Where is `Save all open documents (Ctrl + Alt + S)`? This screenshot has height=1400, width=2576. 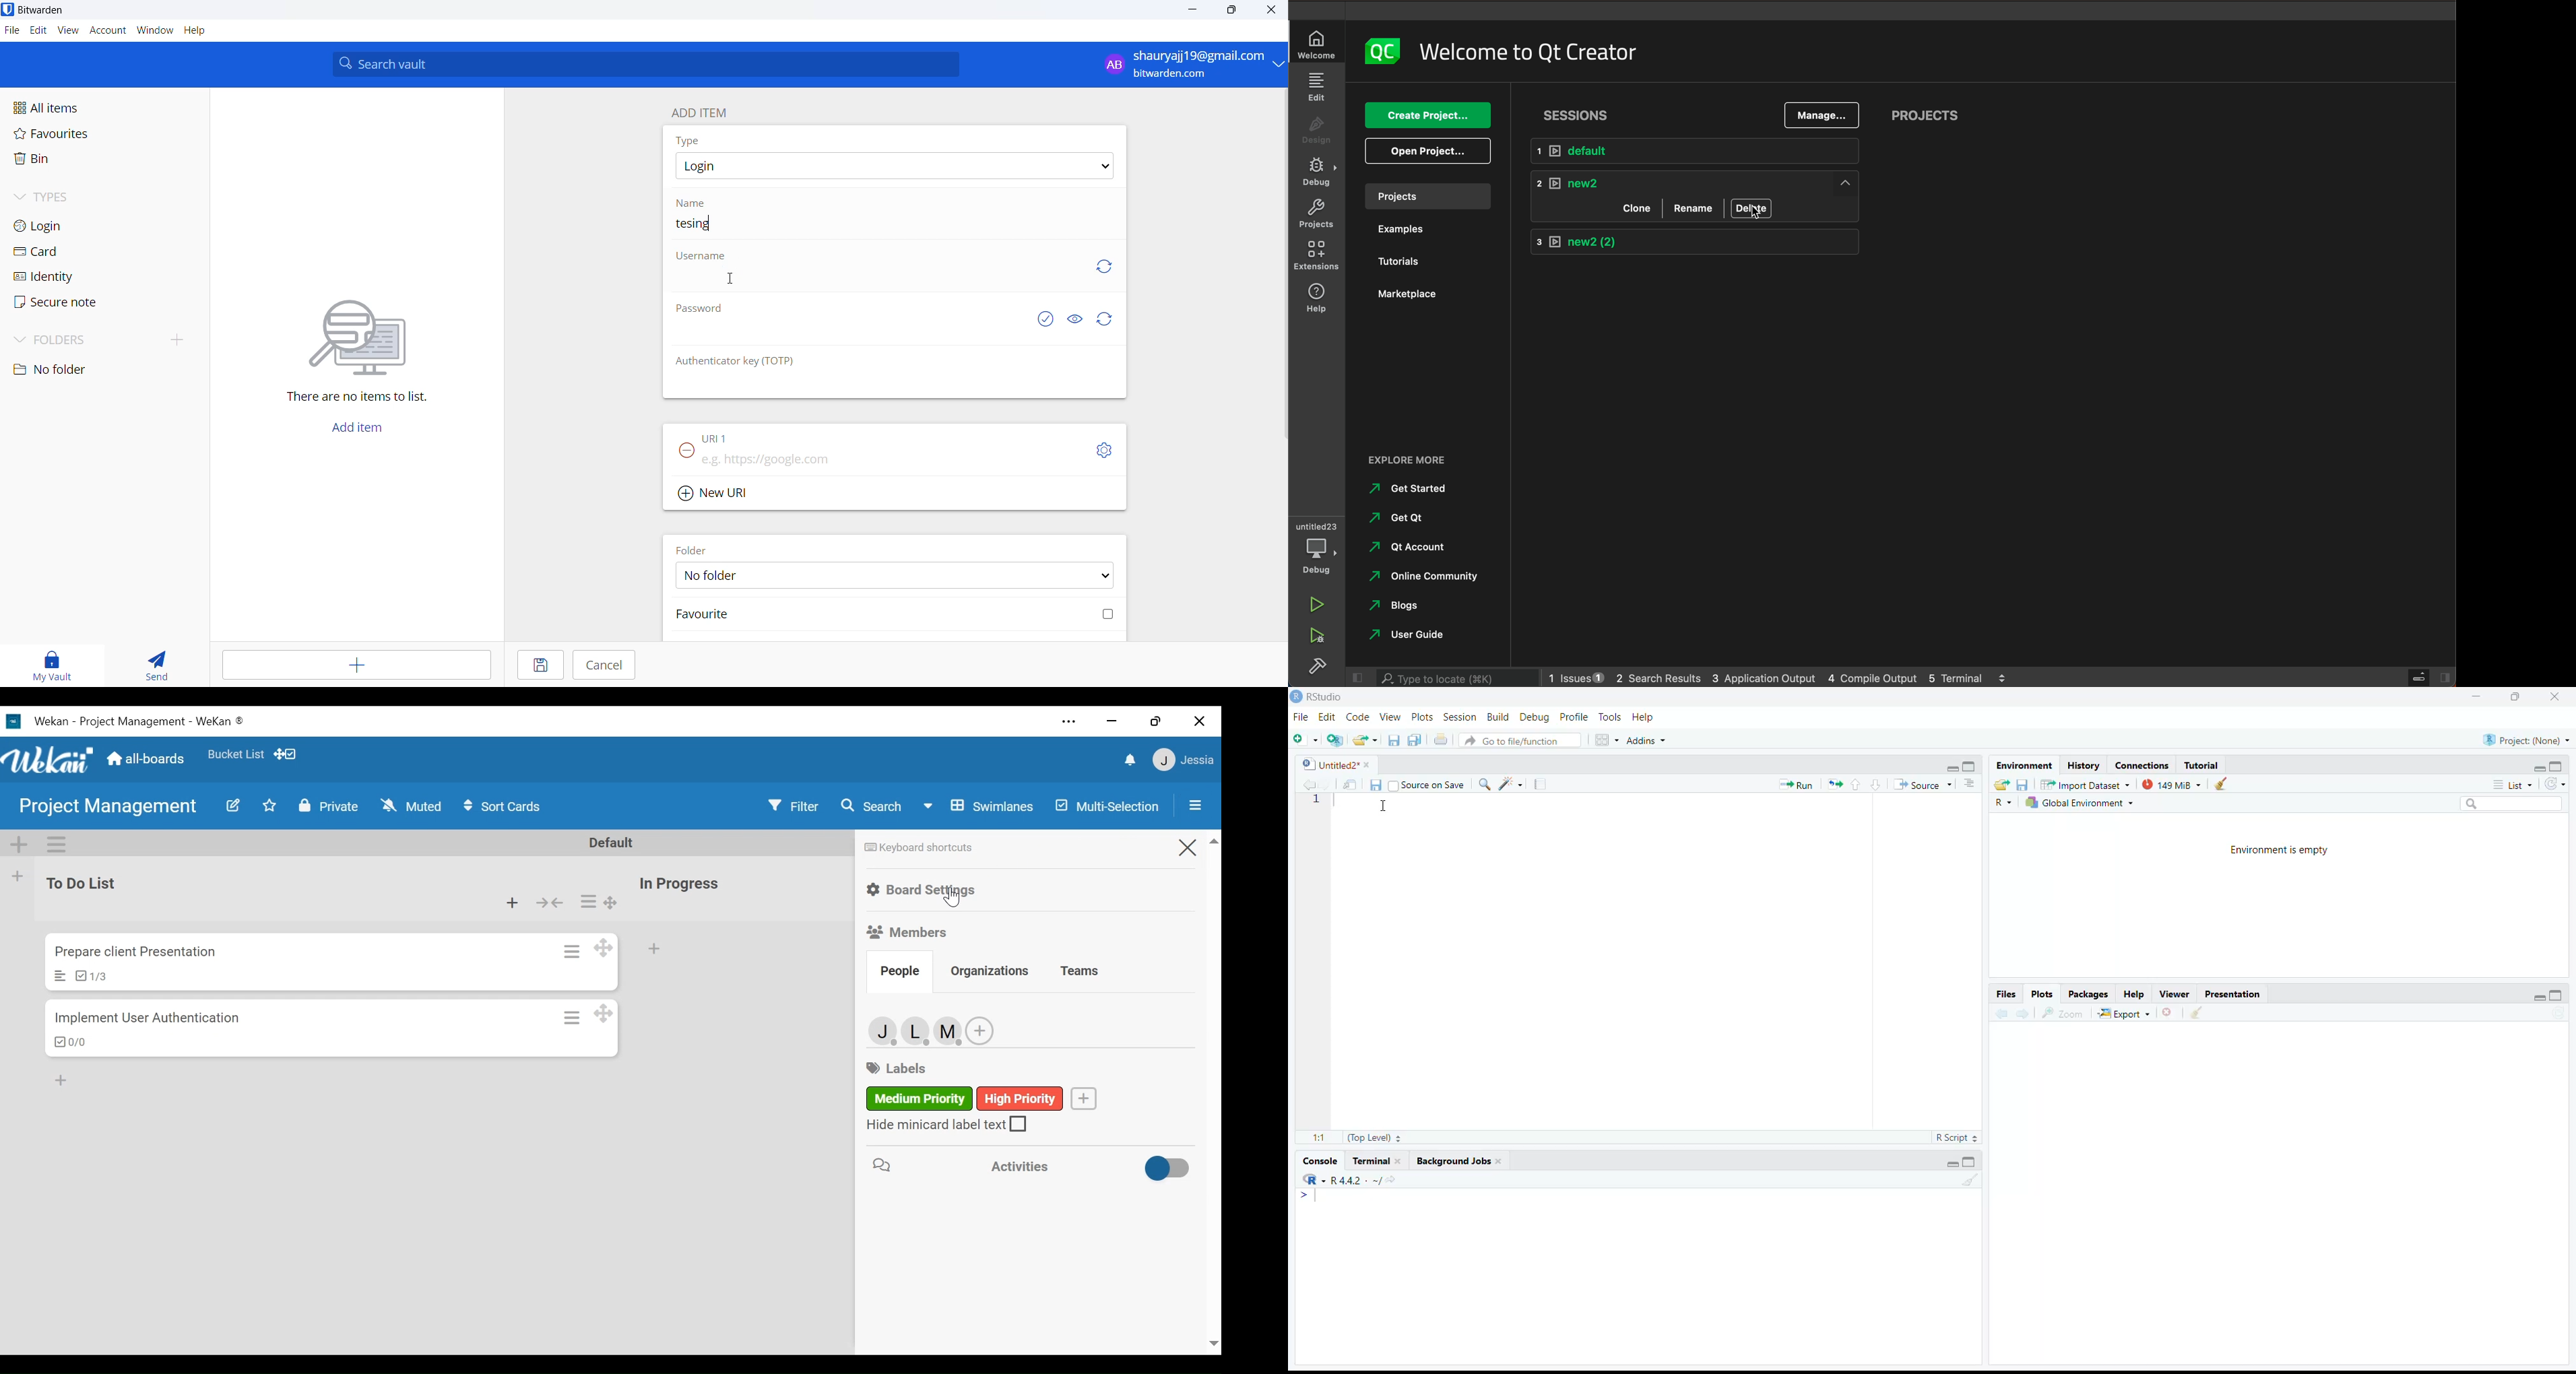 Save all open documents (Ctrl + Alt + S) is located at coordinates (1413, 741).